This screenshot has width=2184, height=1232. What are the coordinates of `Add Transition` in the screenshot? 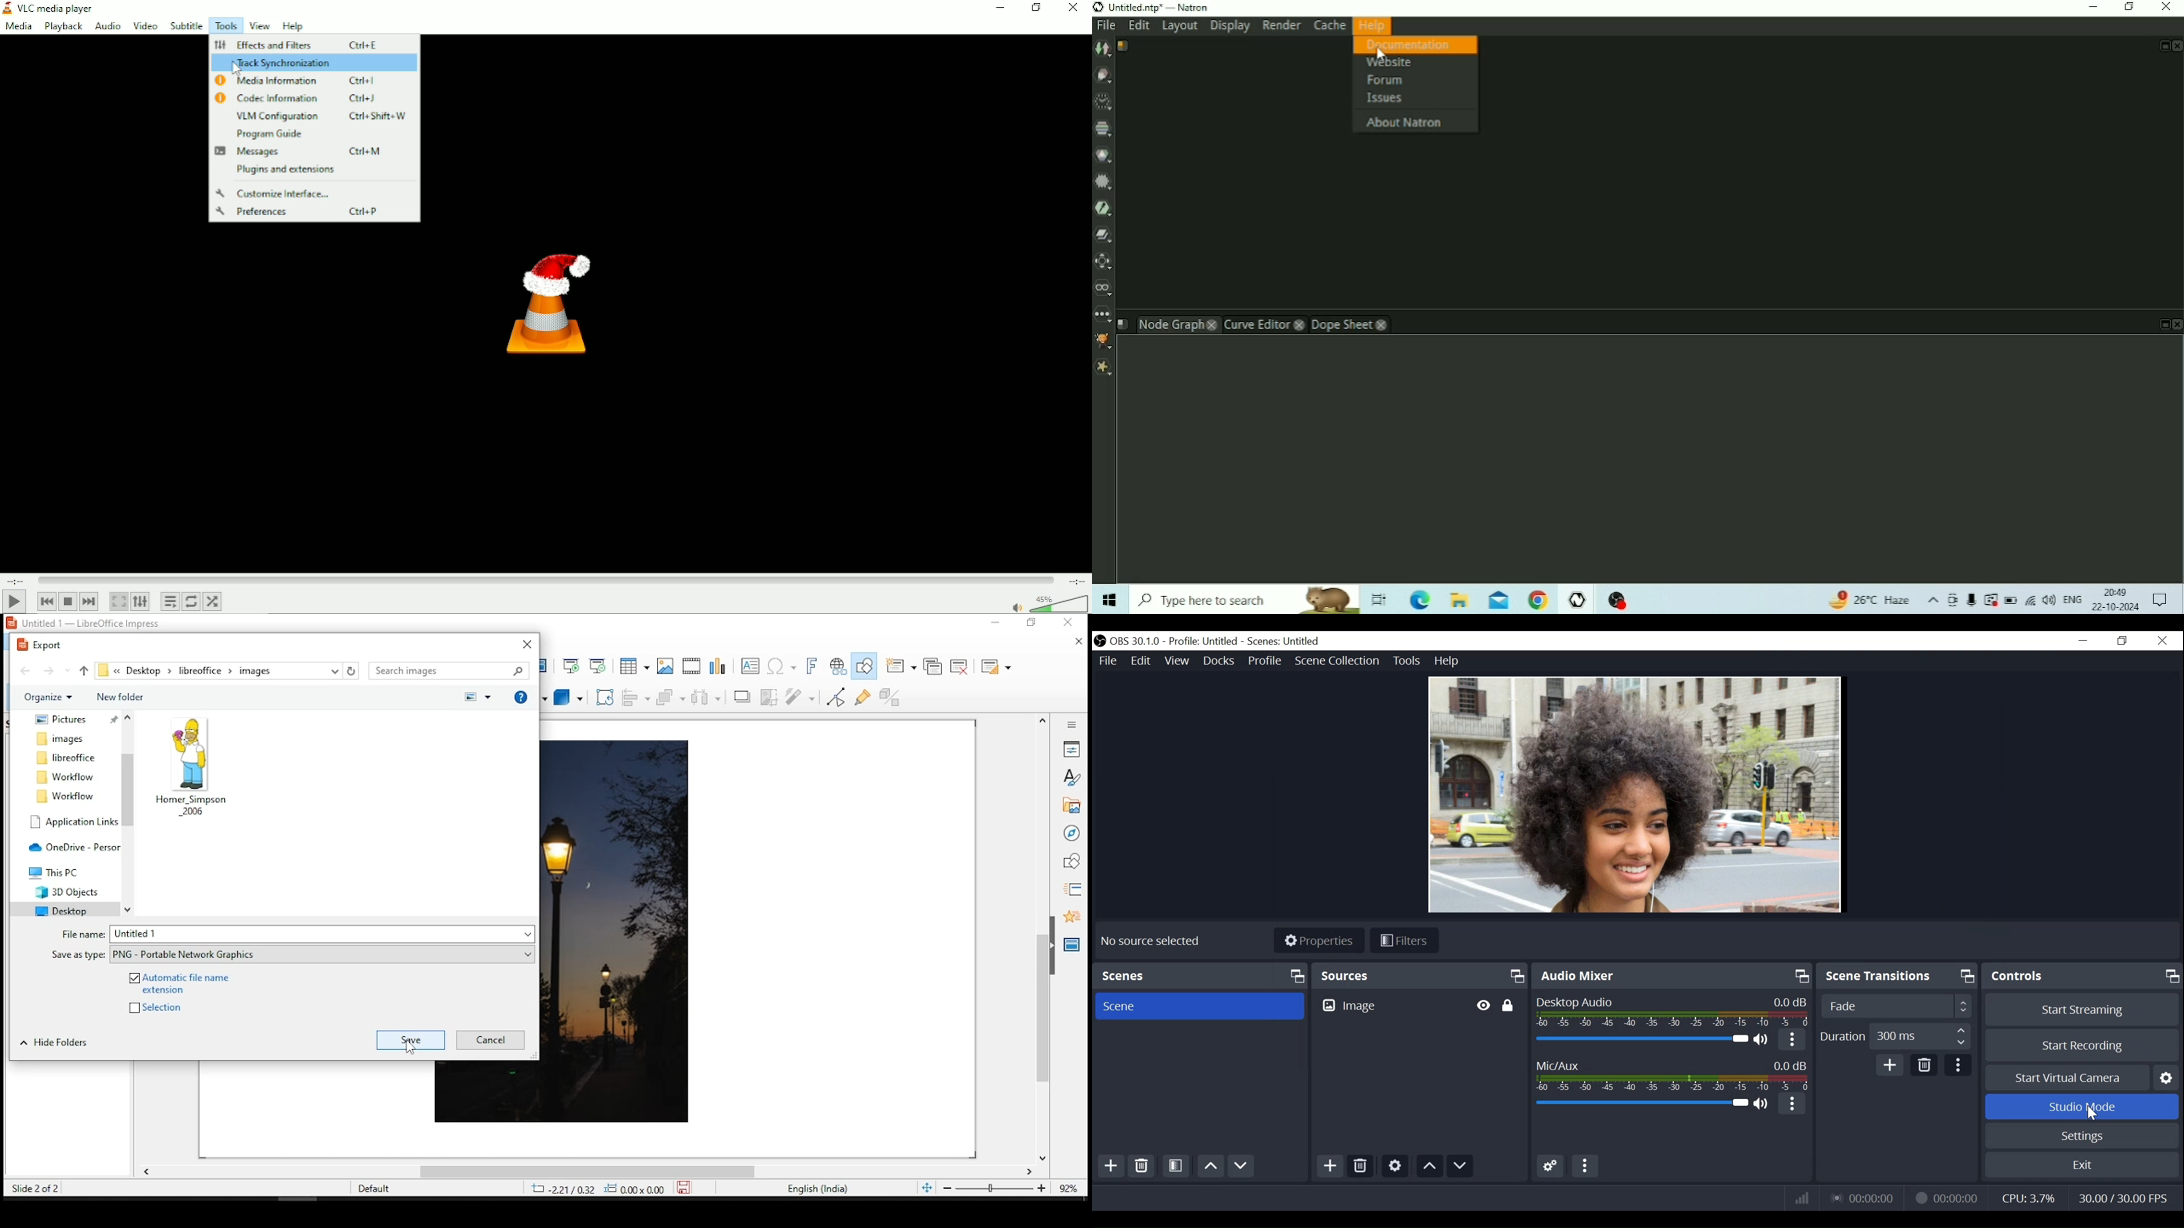 It's located at (1891, 1066).